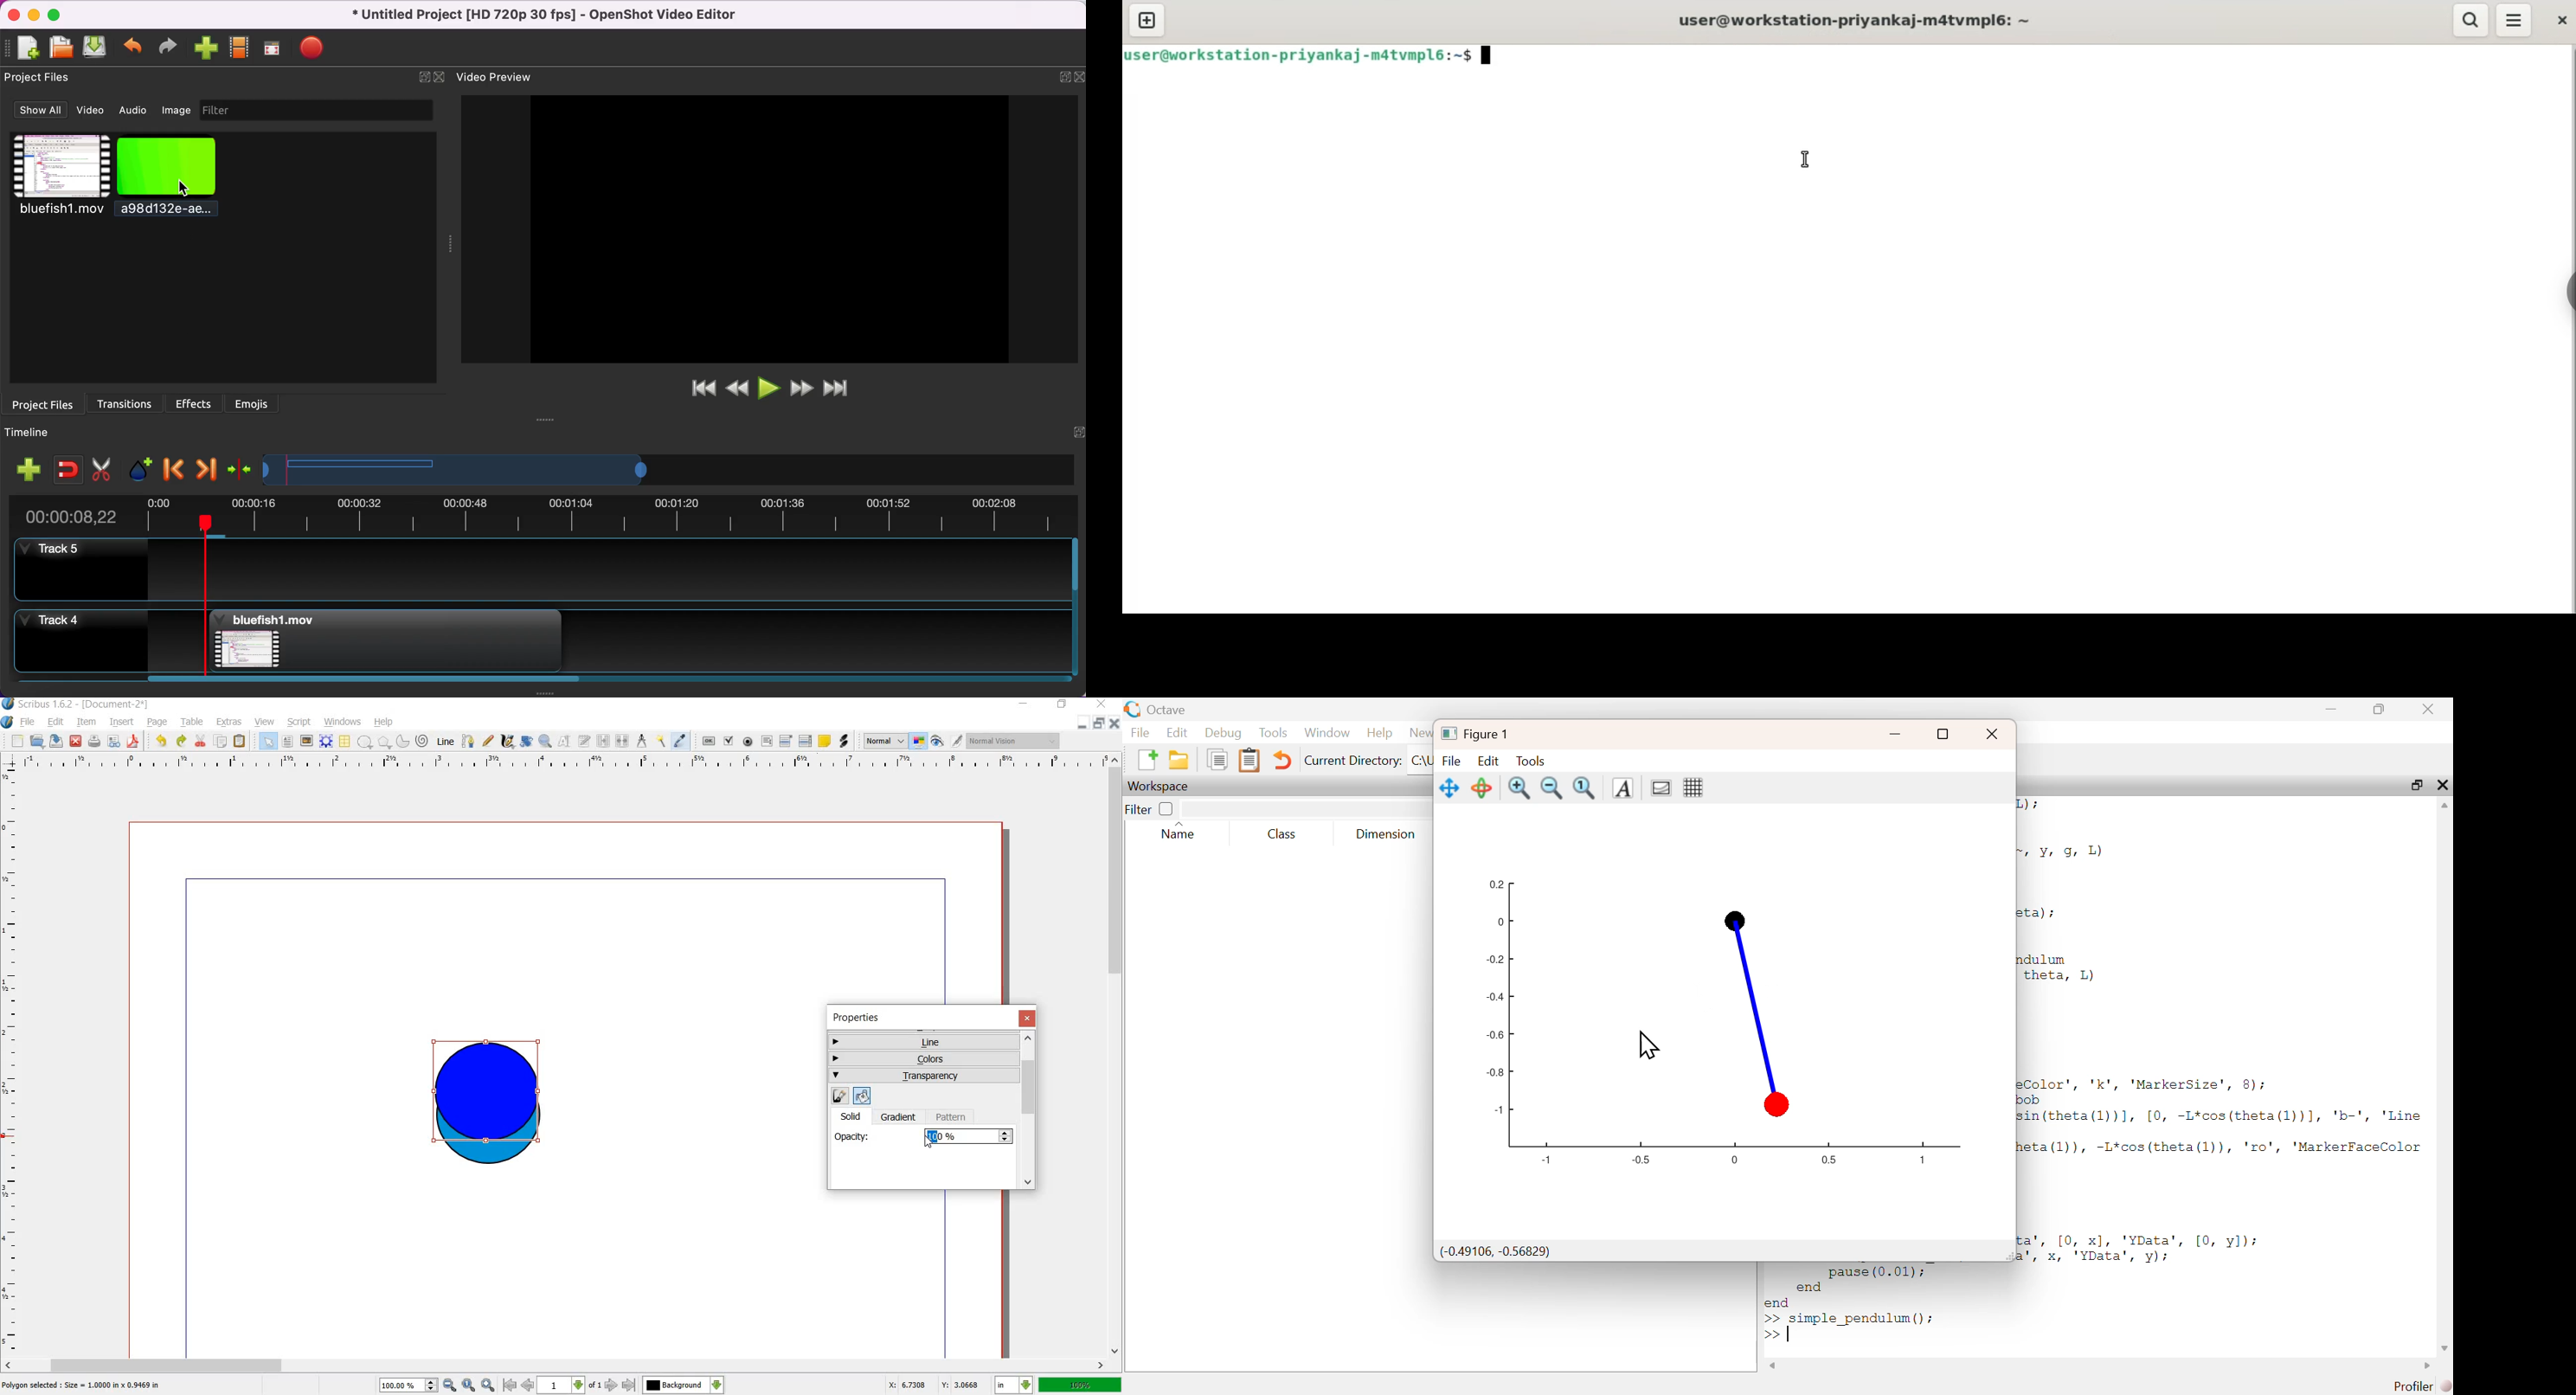  Describe the element at coordinates (953, 1117) in the screenshot. I see `pattern` at that location.